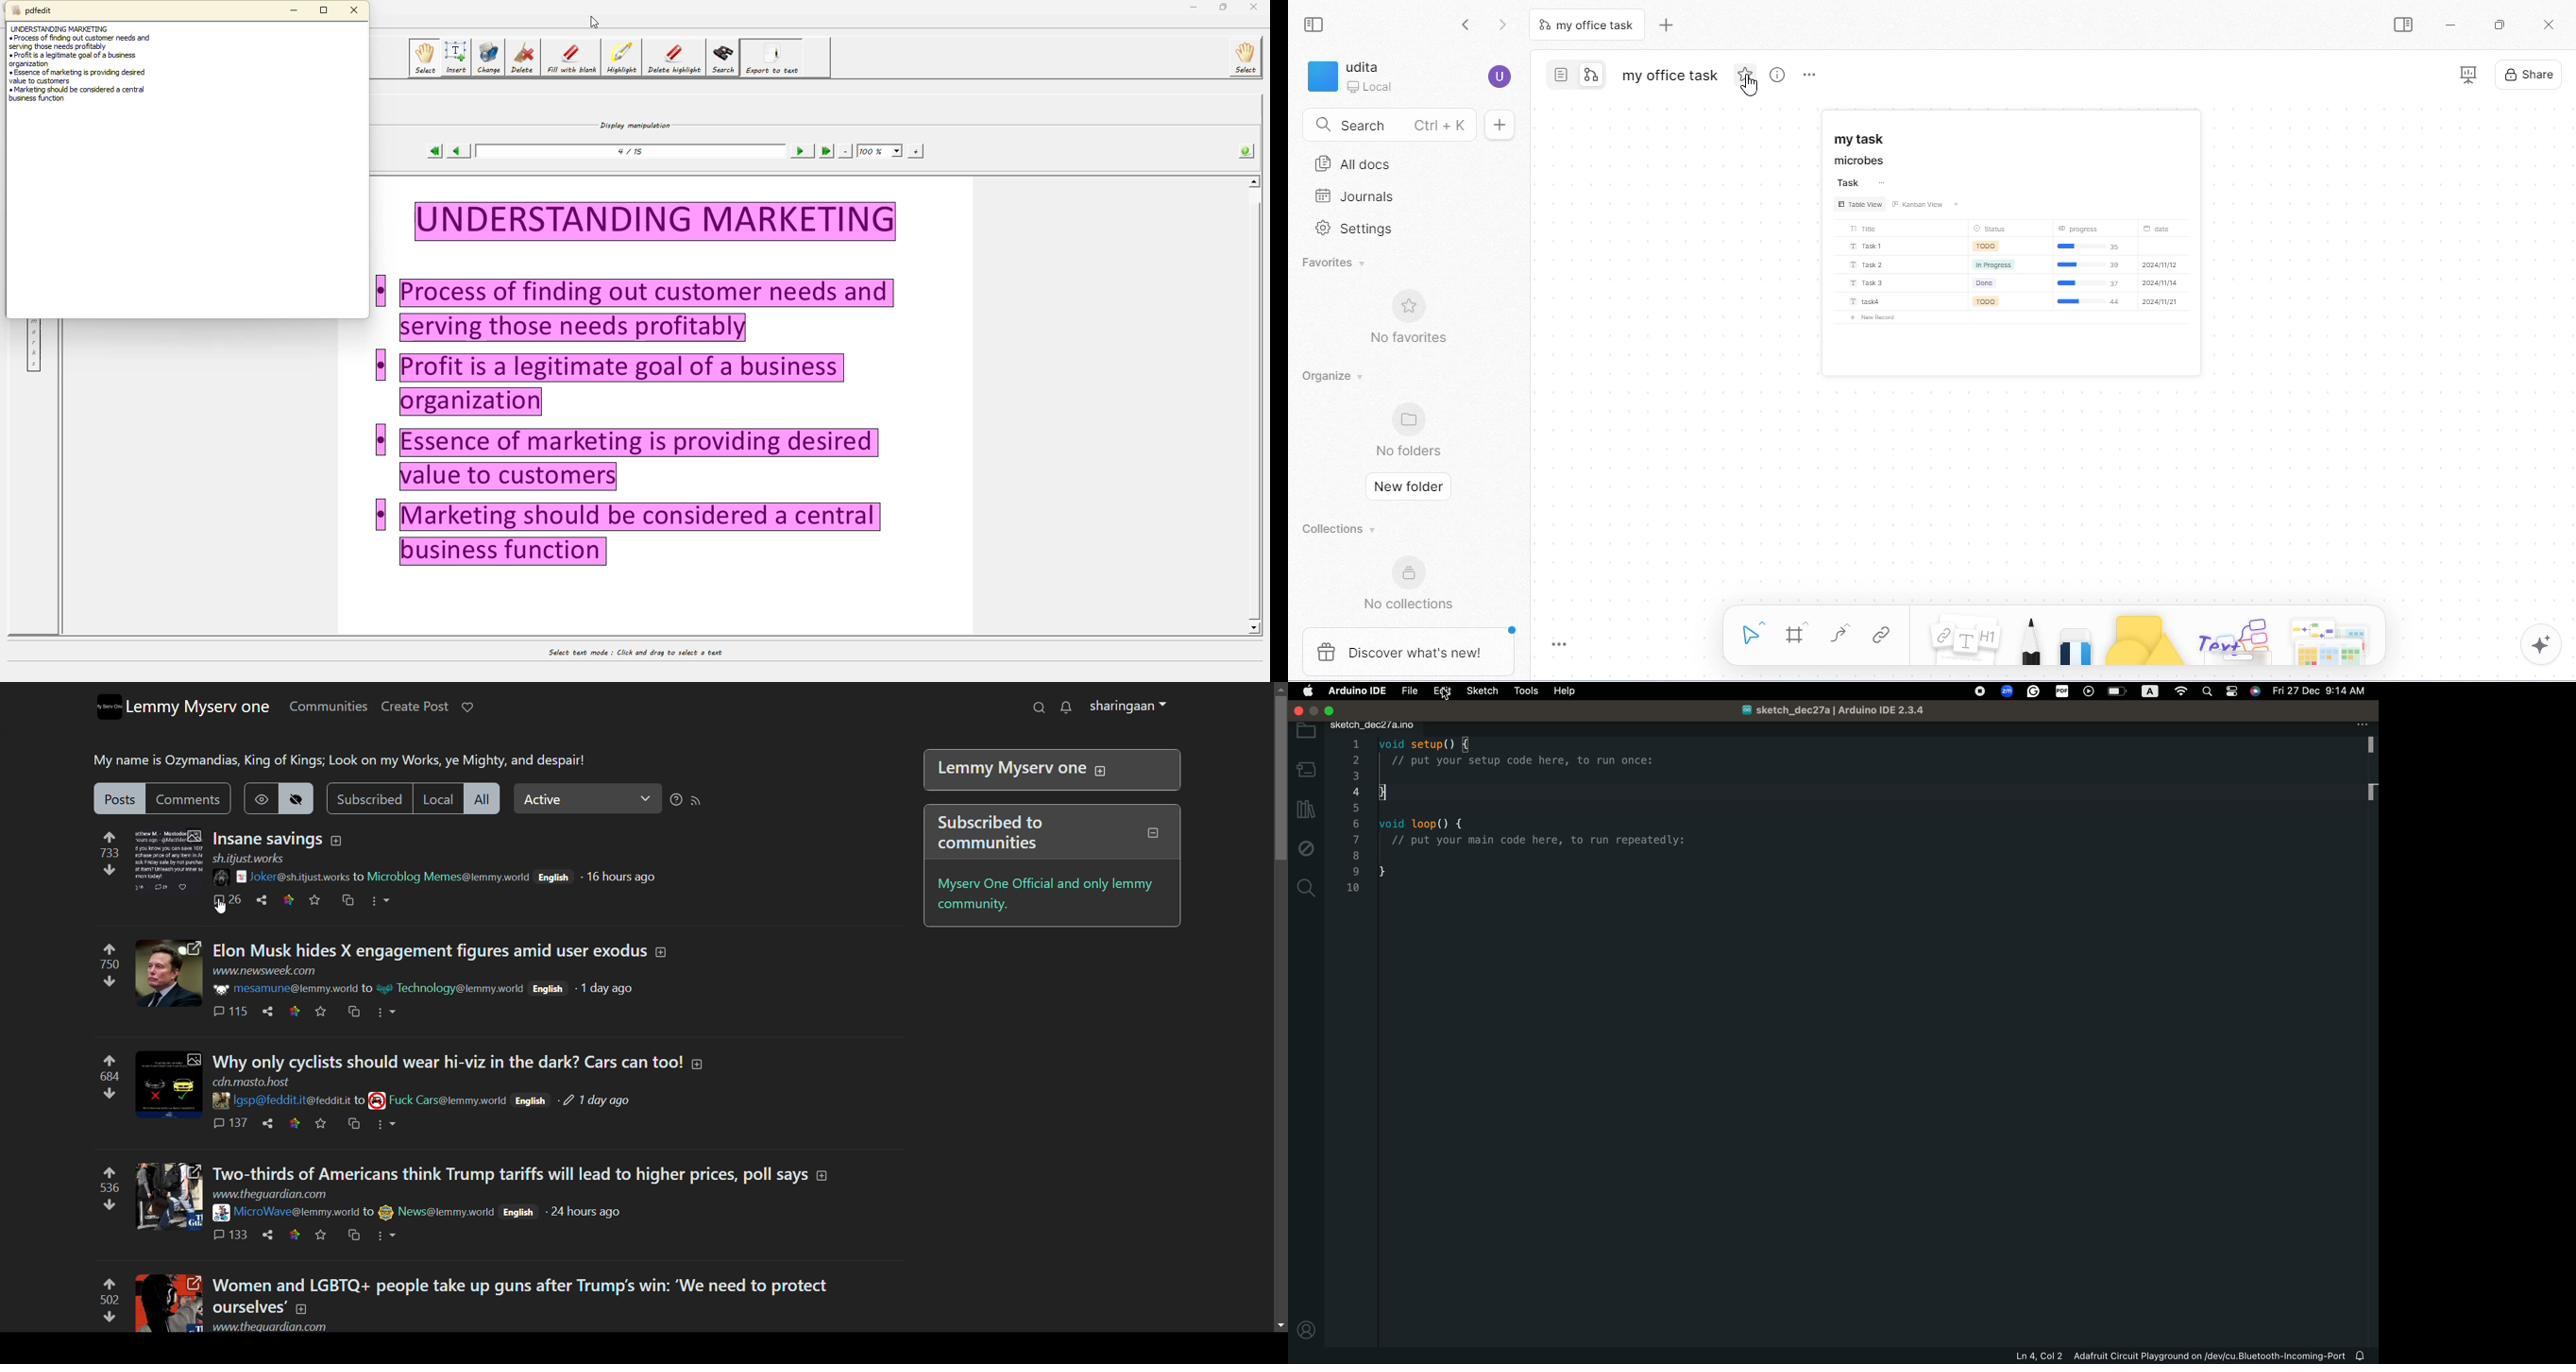 Image resolution: width=2576 pixels, height=1372 pixels. I want to click on page mode, so click(1560, 75).